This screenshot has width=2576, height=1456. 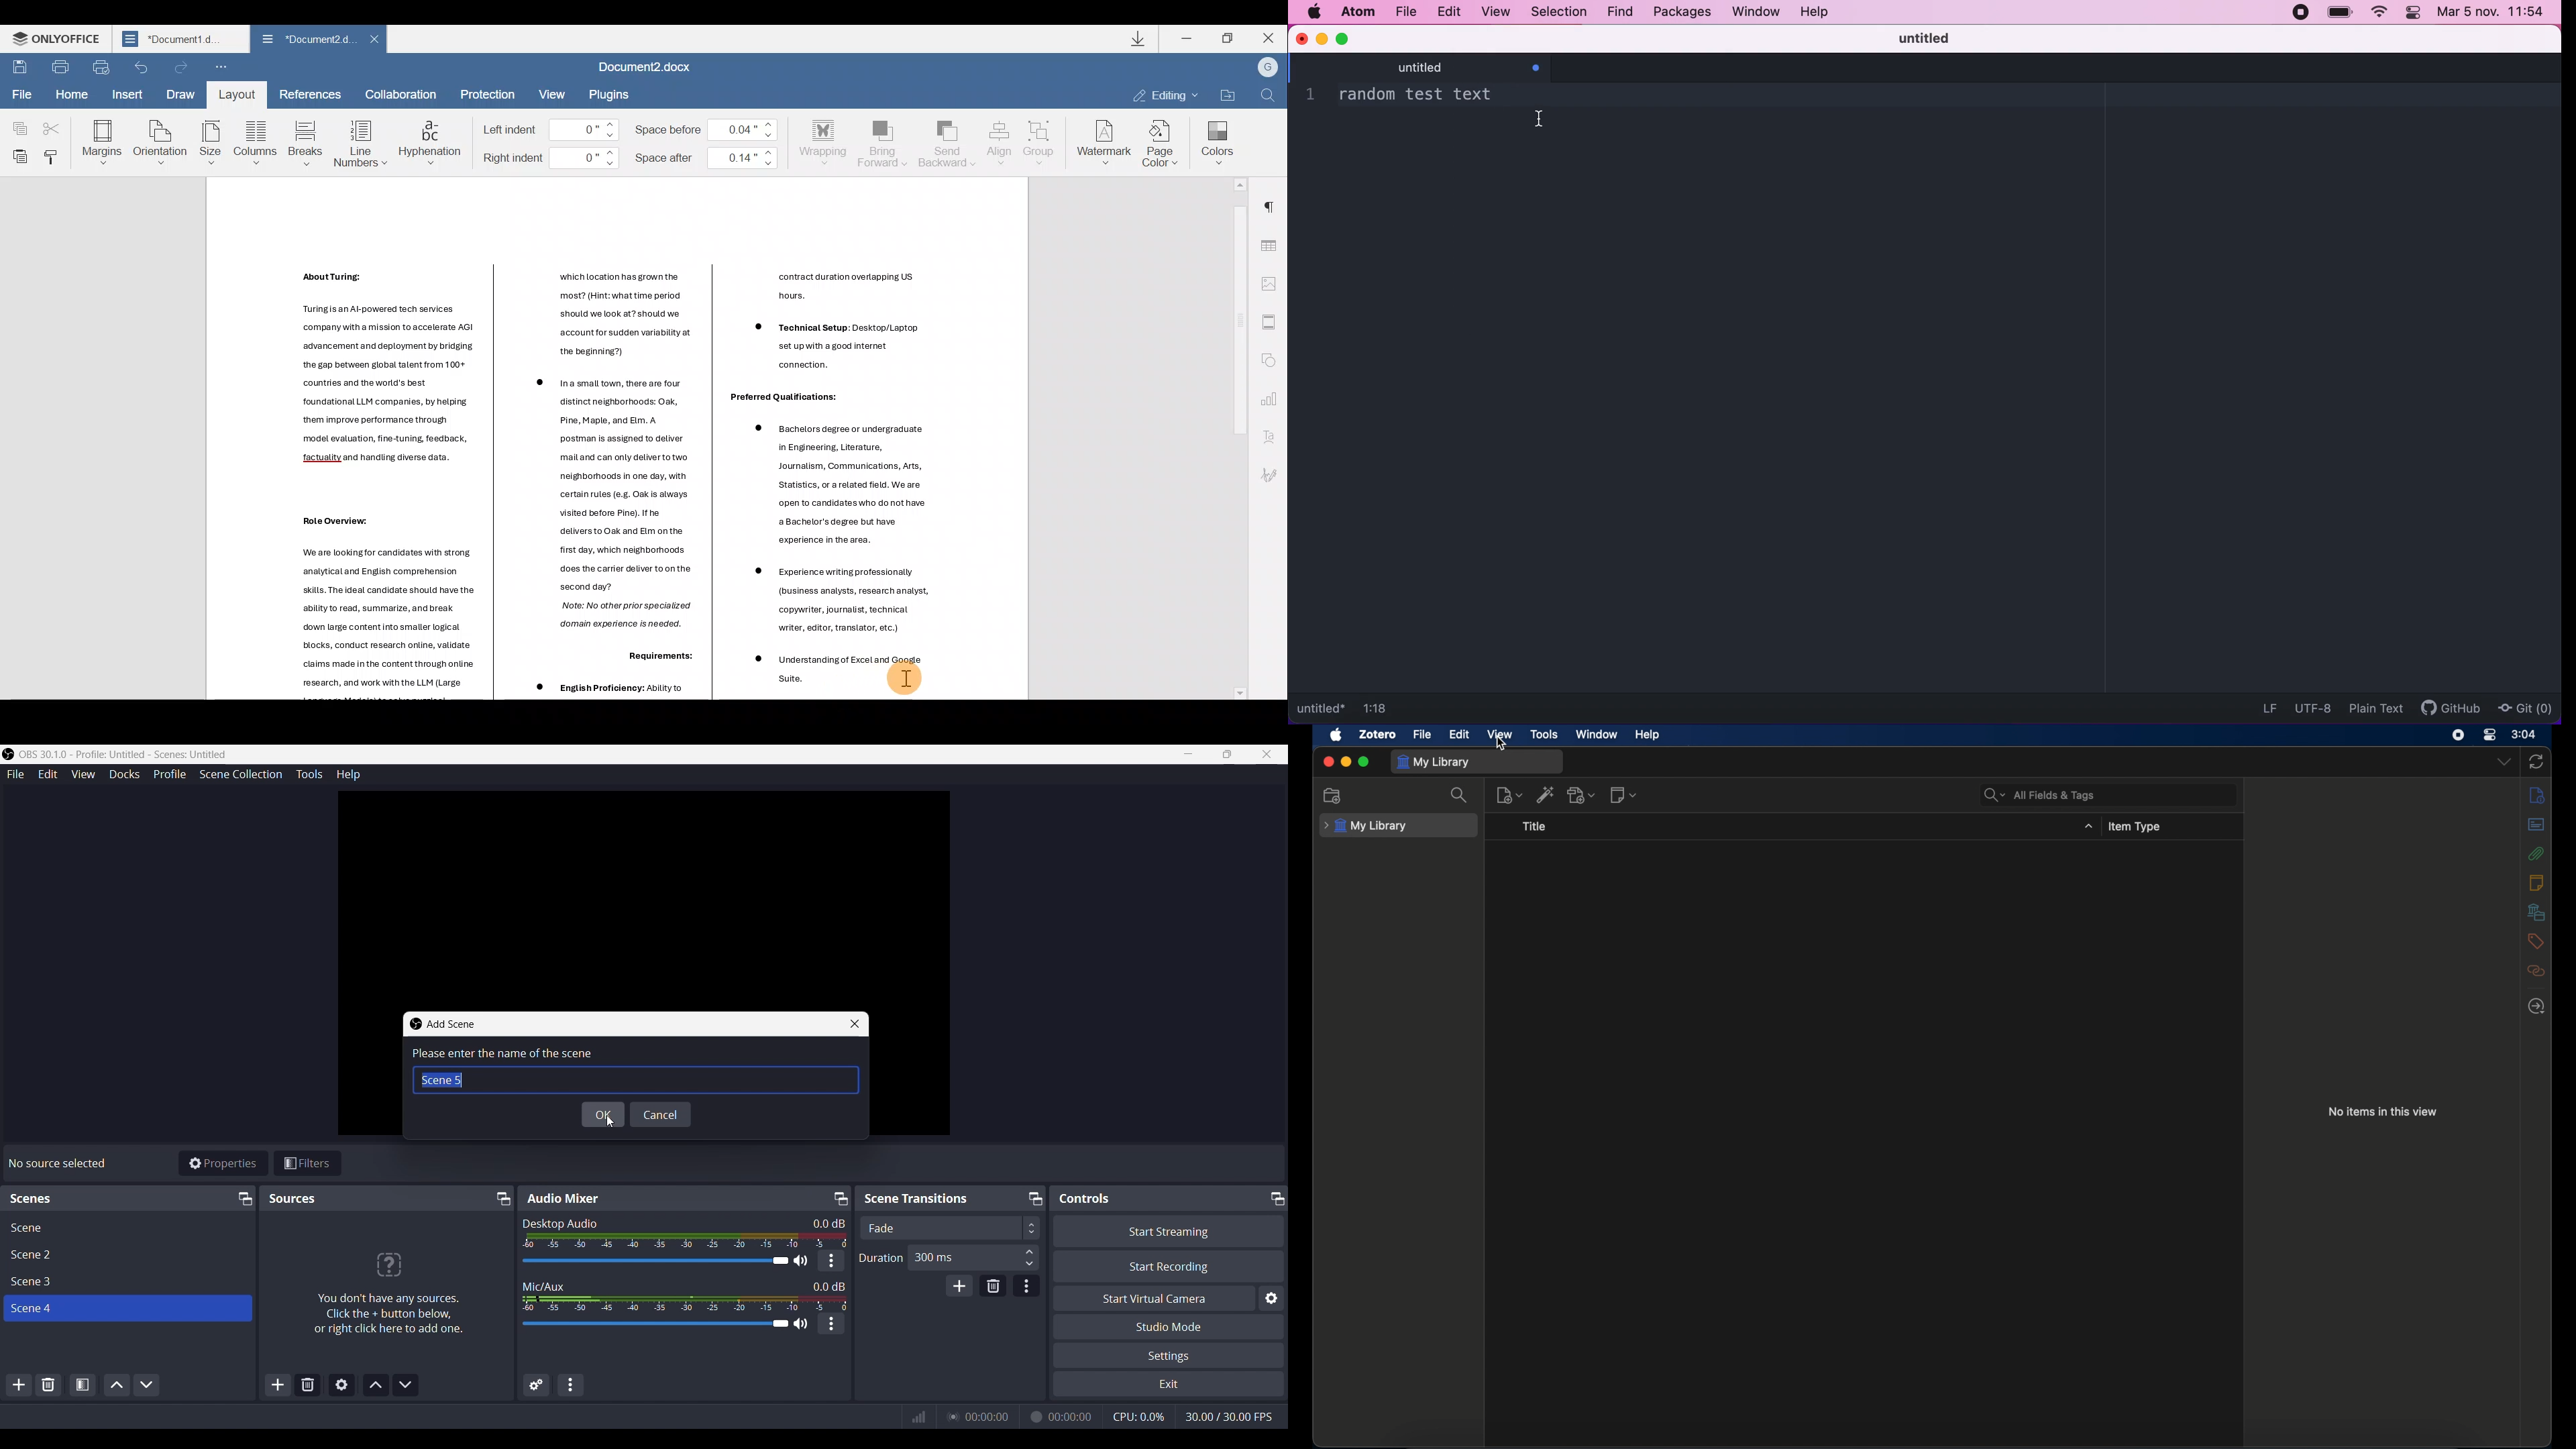 What do you see at coordinates (1229, 38) in the screenshot?
I see `Maximize` at bounding box center [1229, 38].